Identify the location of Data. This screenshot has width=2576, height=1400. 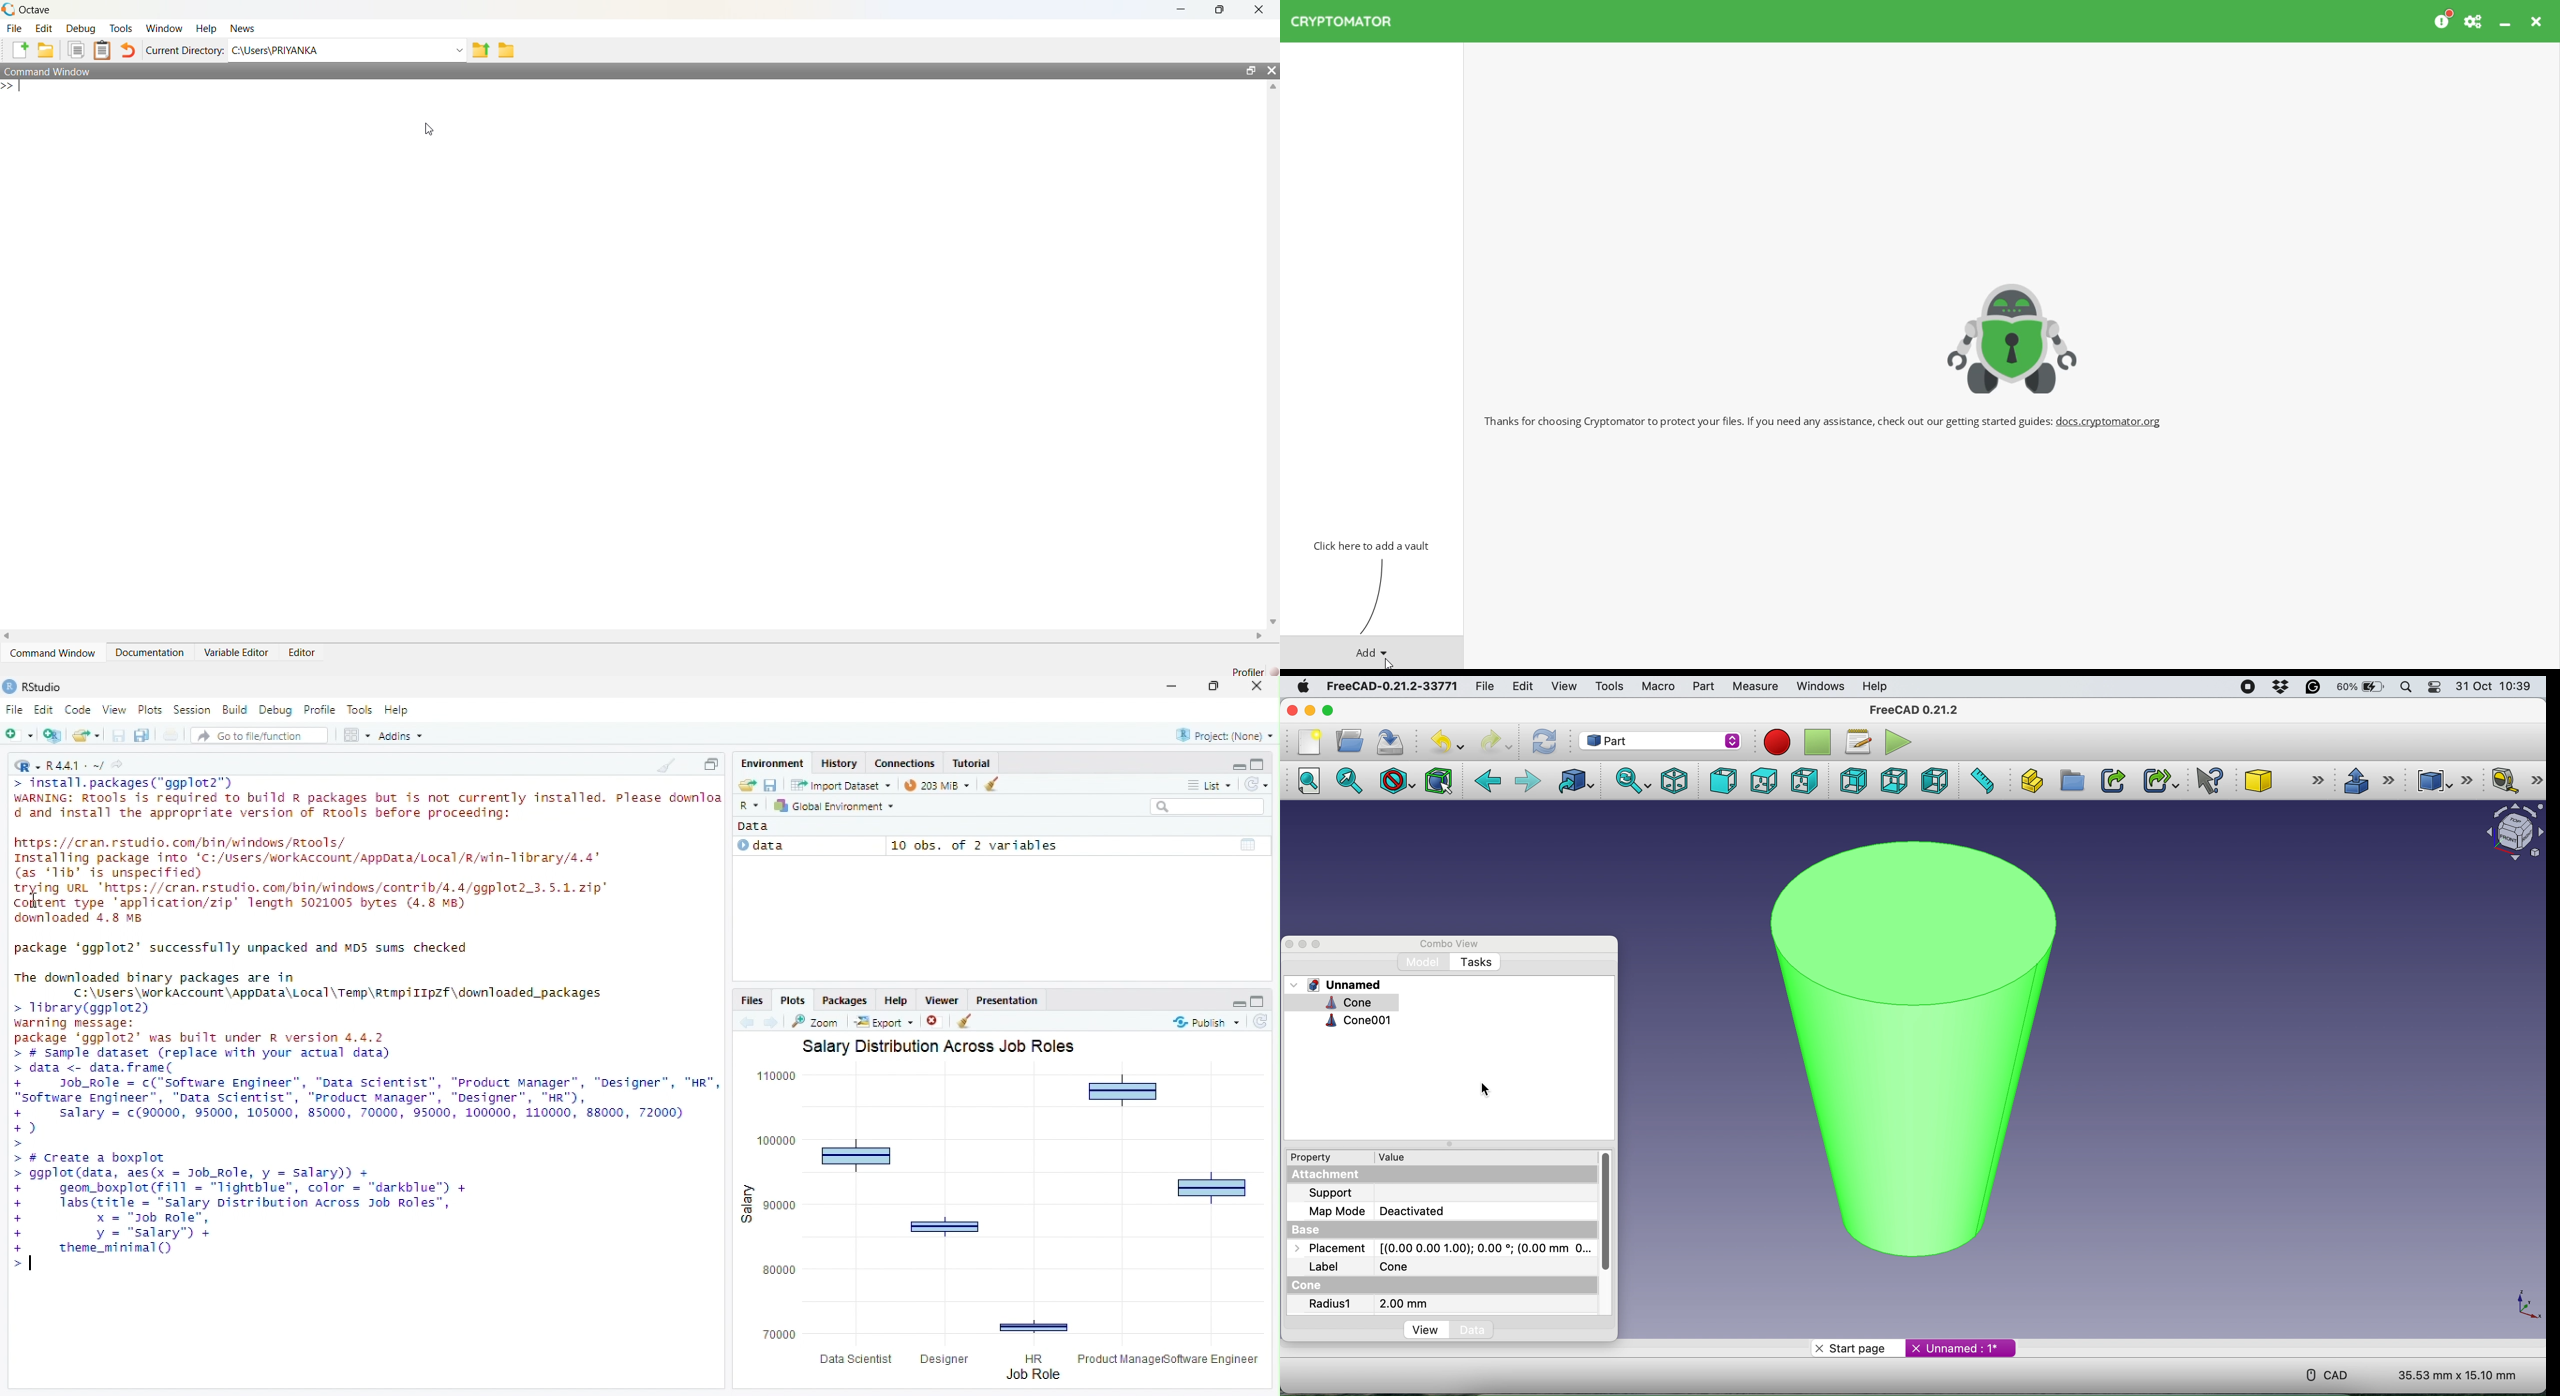
(806, 846).